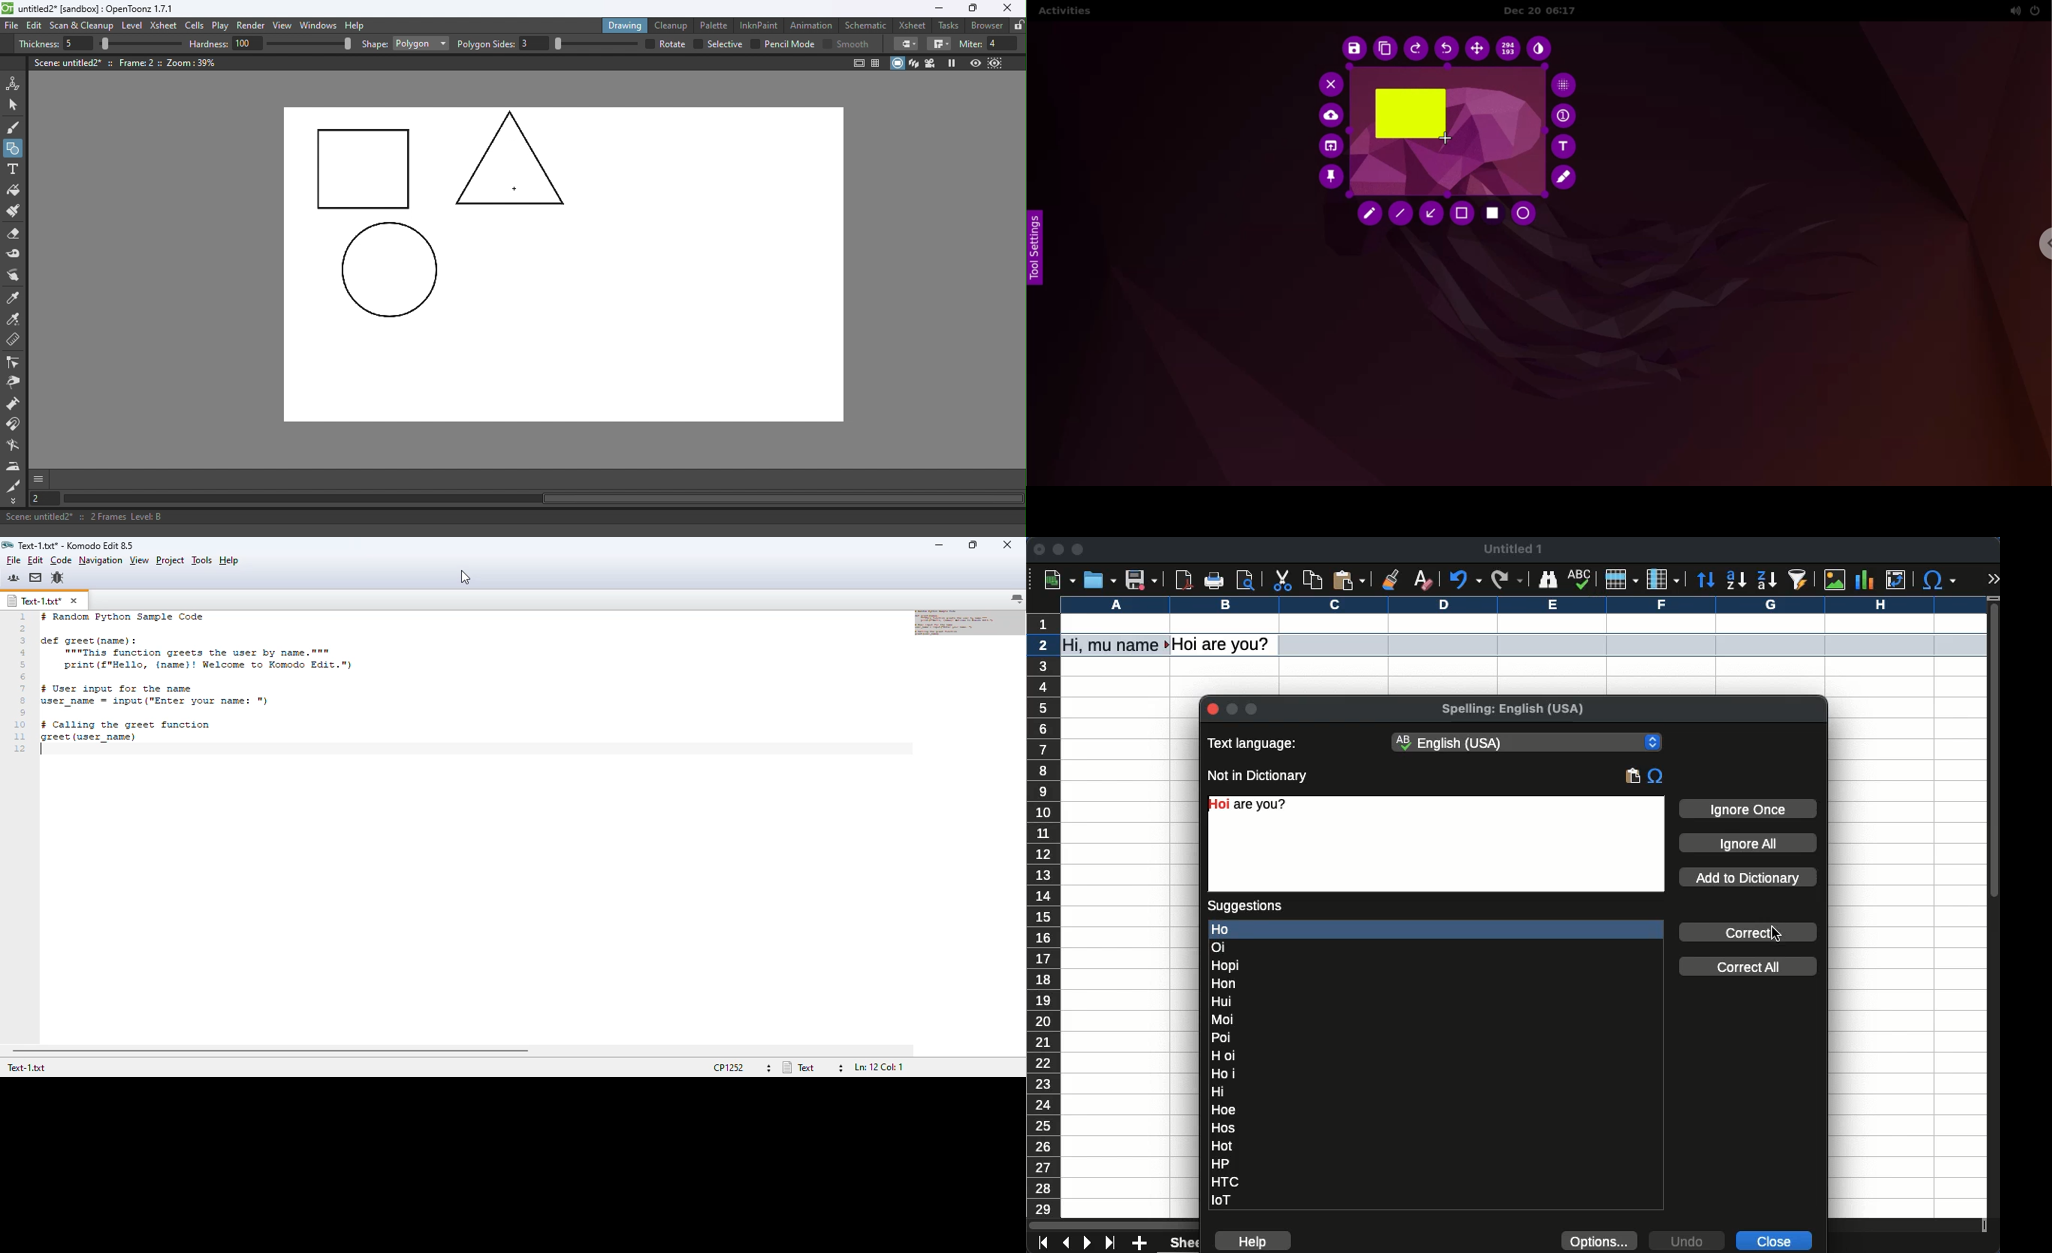 This screenshot has width=2072, height=1260. Describe the element at coordinates (1245, 907) in the screenshot. I see `suggestions` at that location.